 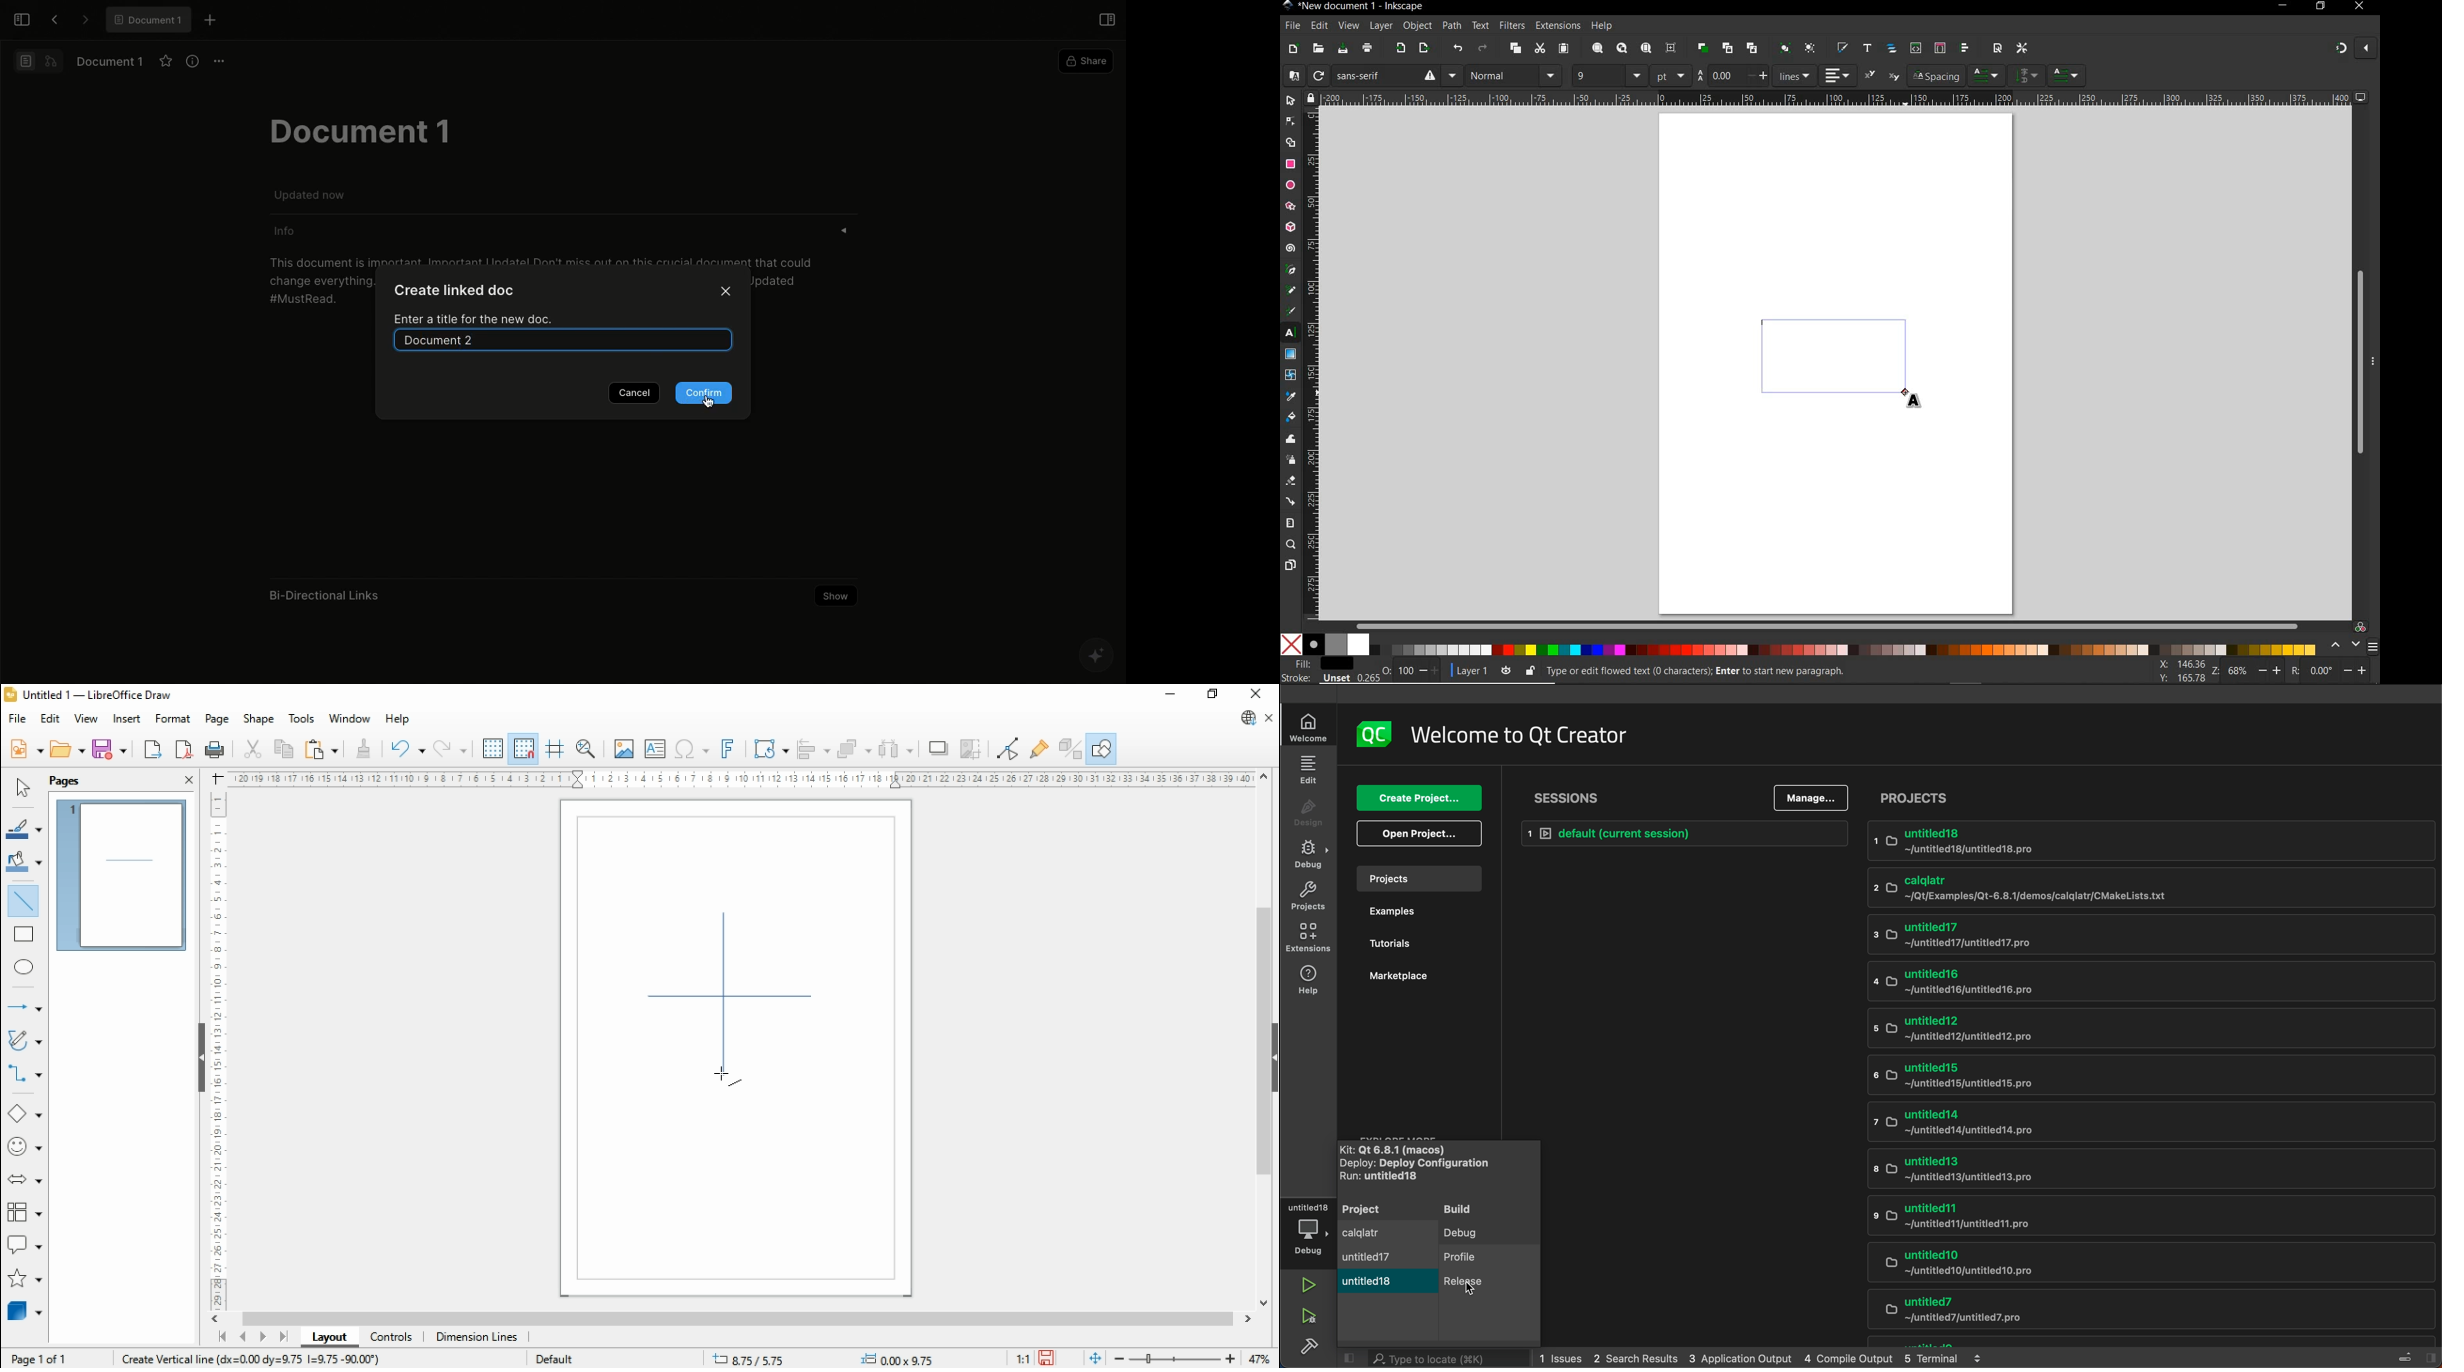 What do you see at coordinates (1368, 48) in the screenshot?
I see `print` at bounding box center [1368, 48].